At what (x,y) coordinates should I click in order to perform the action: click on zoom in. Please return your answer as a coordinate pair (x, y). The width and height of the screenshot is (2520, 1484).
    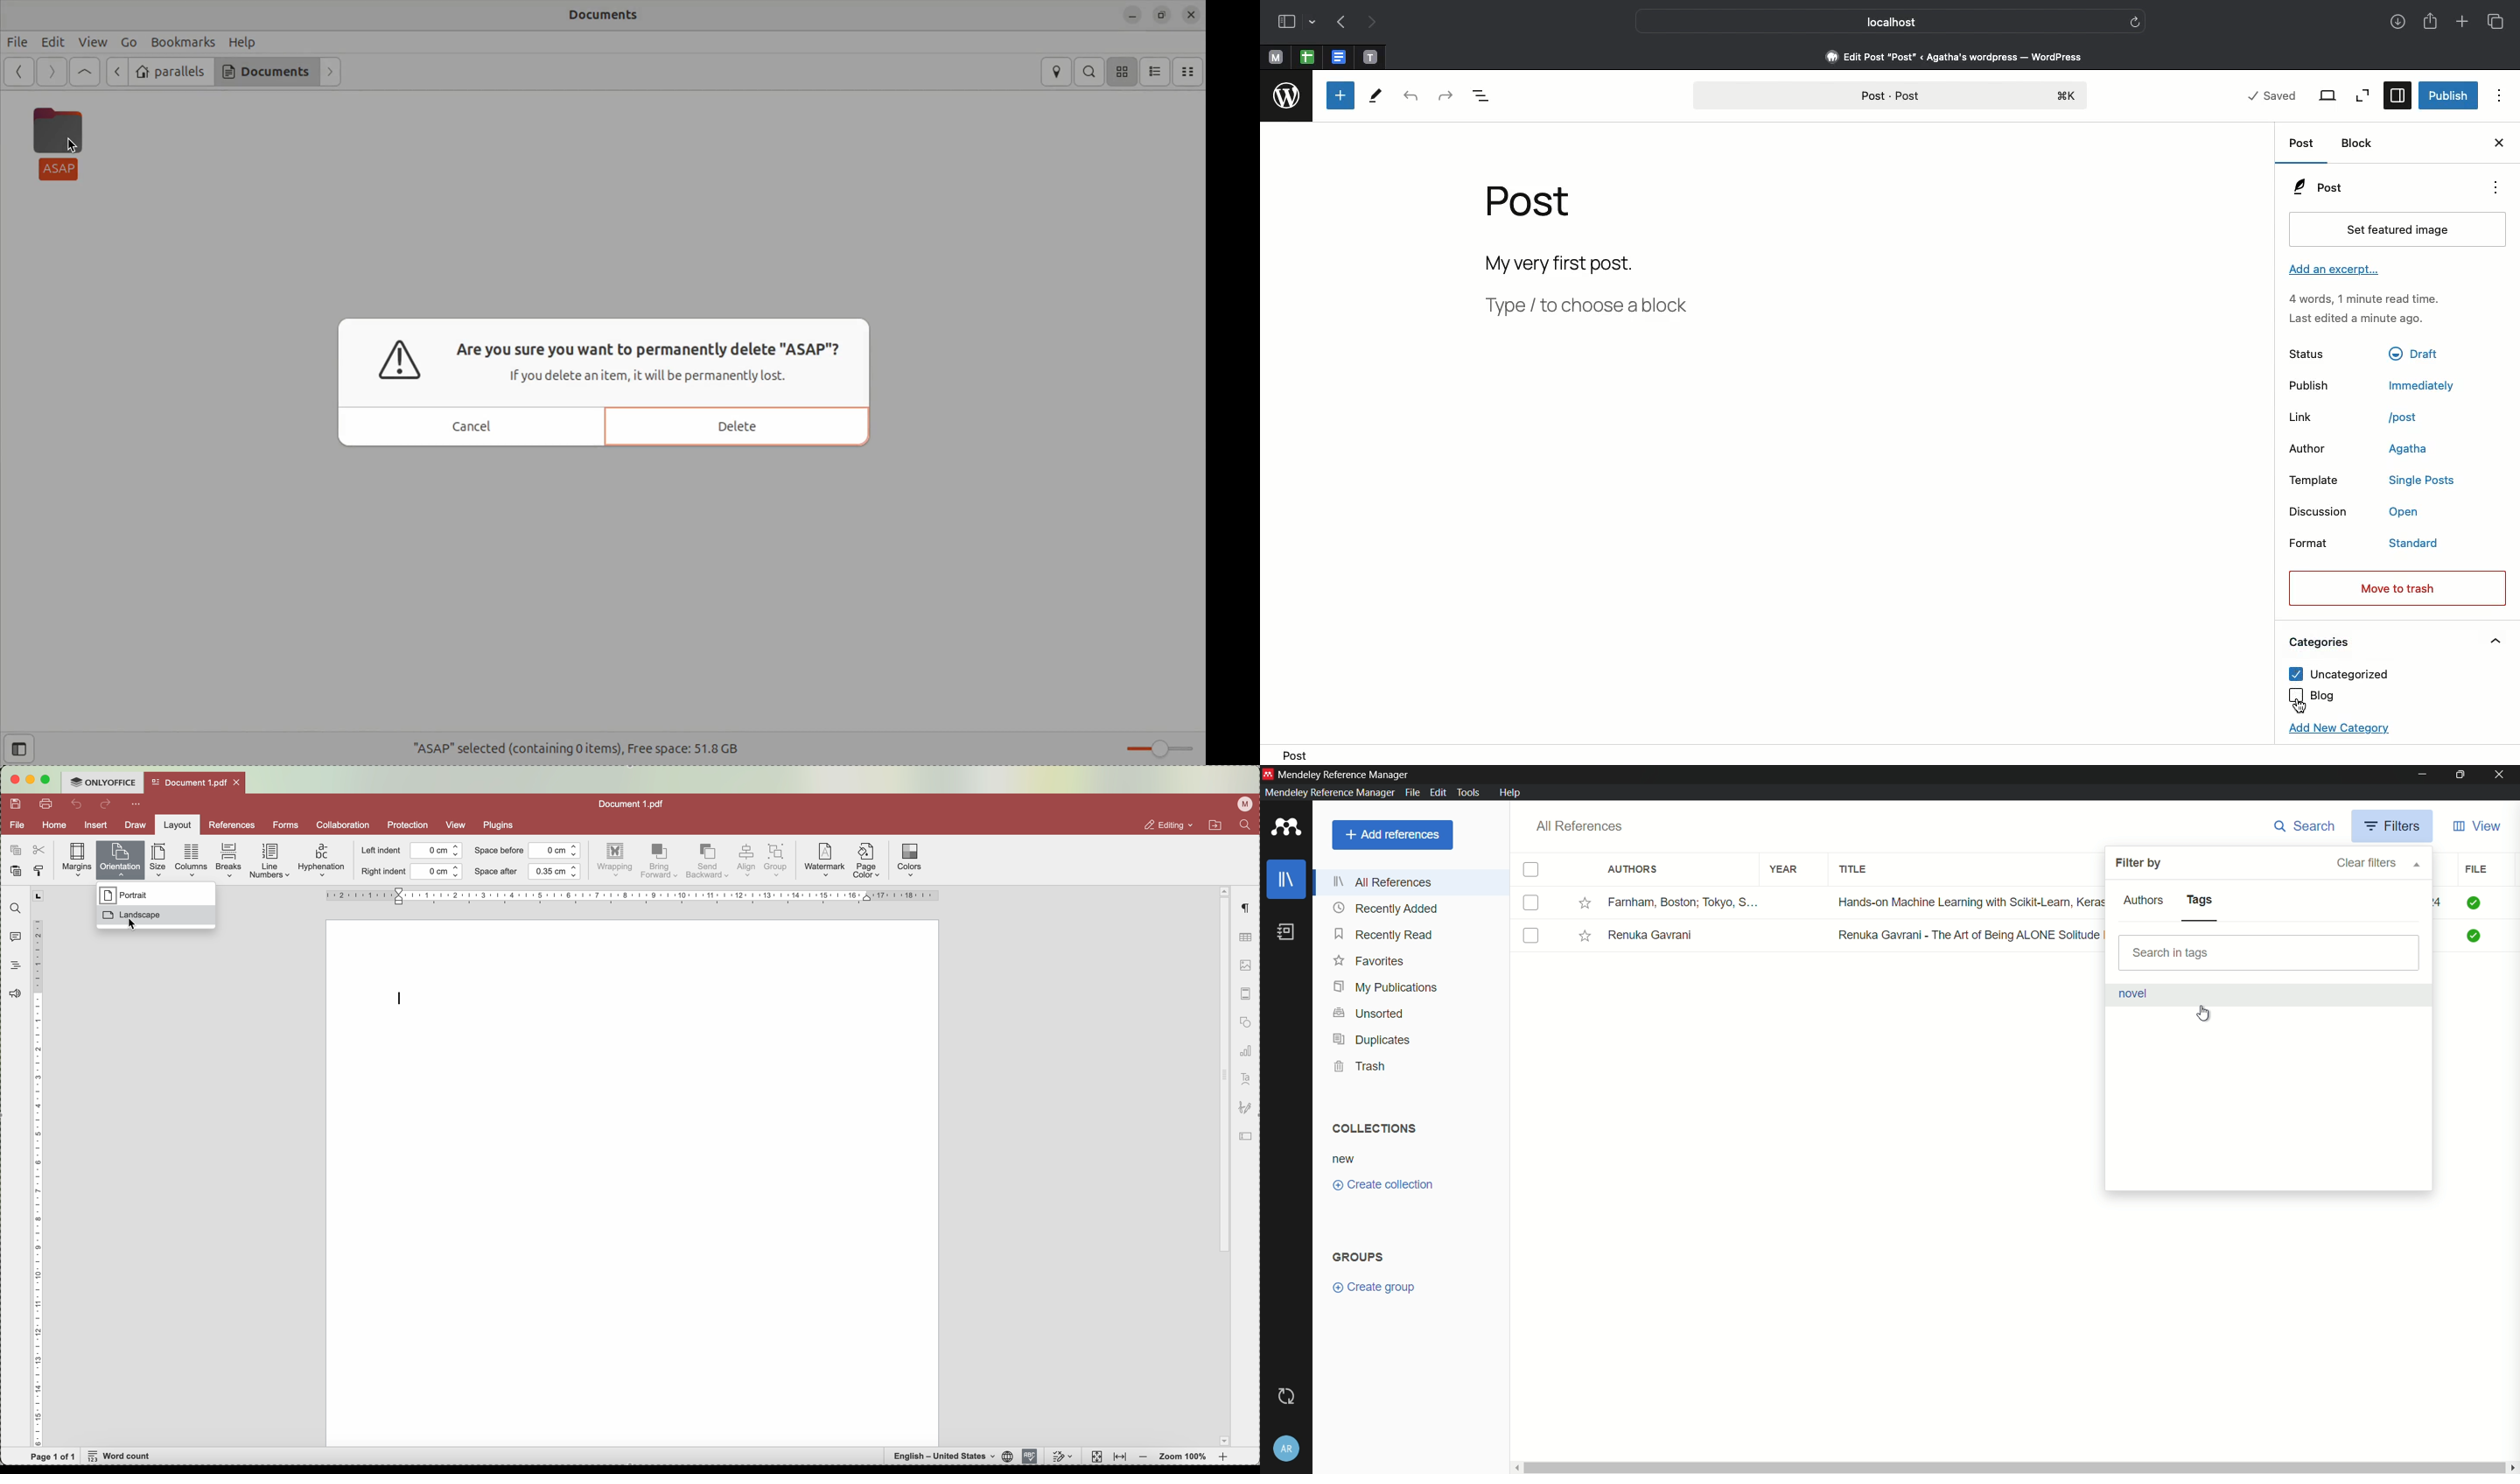
    Looking at the image, I should click on (1223, 1458).